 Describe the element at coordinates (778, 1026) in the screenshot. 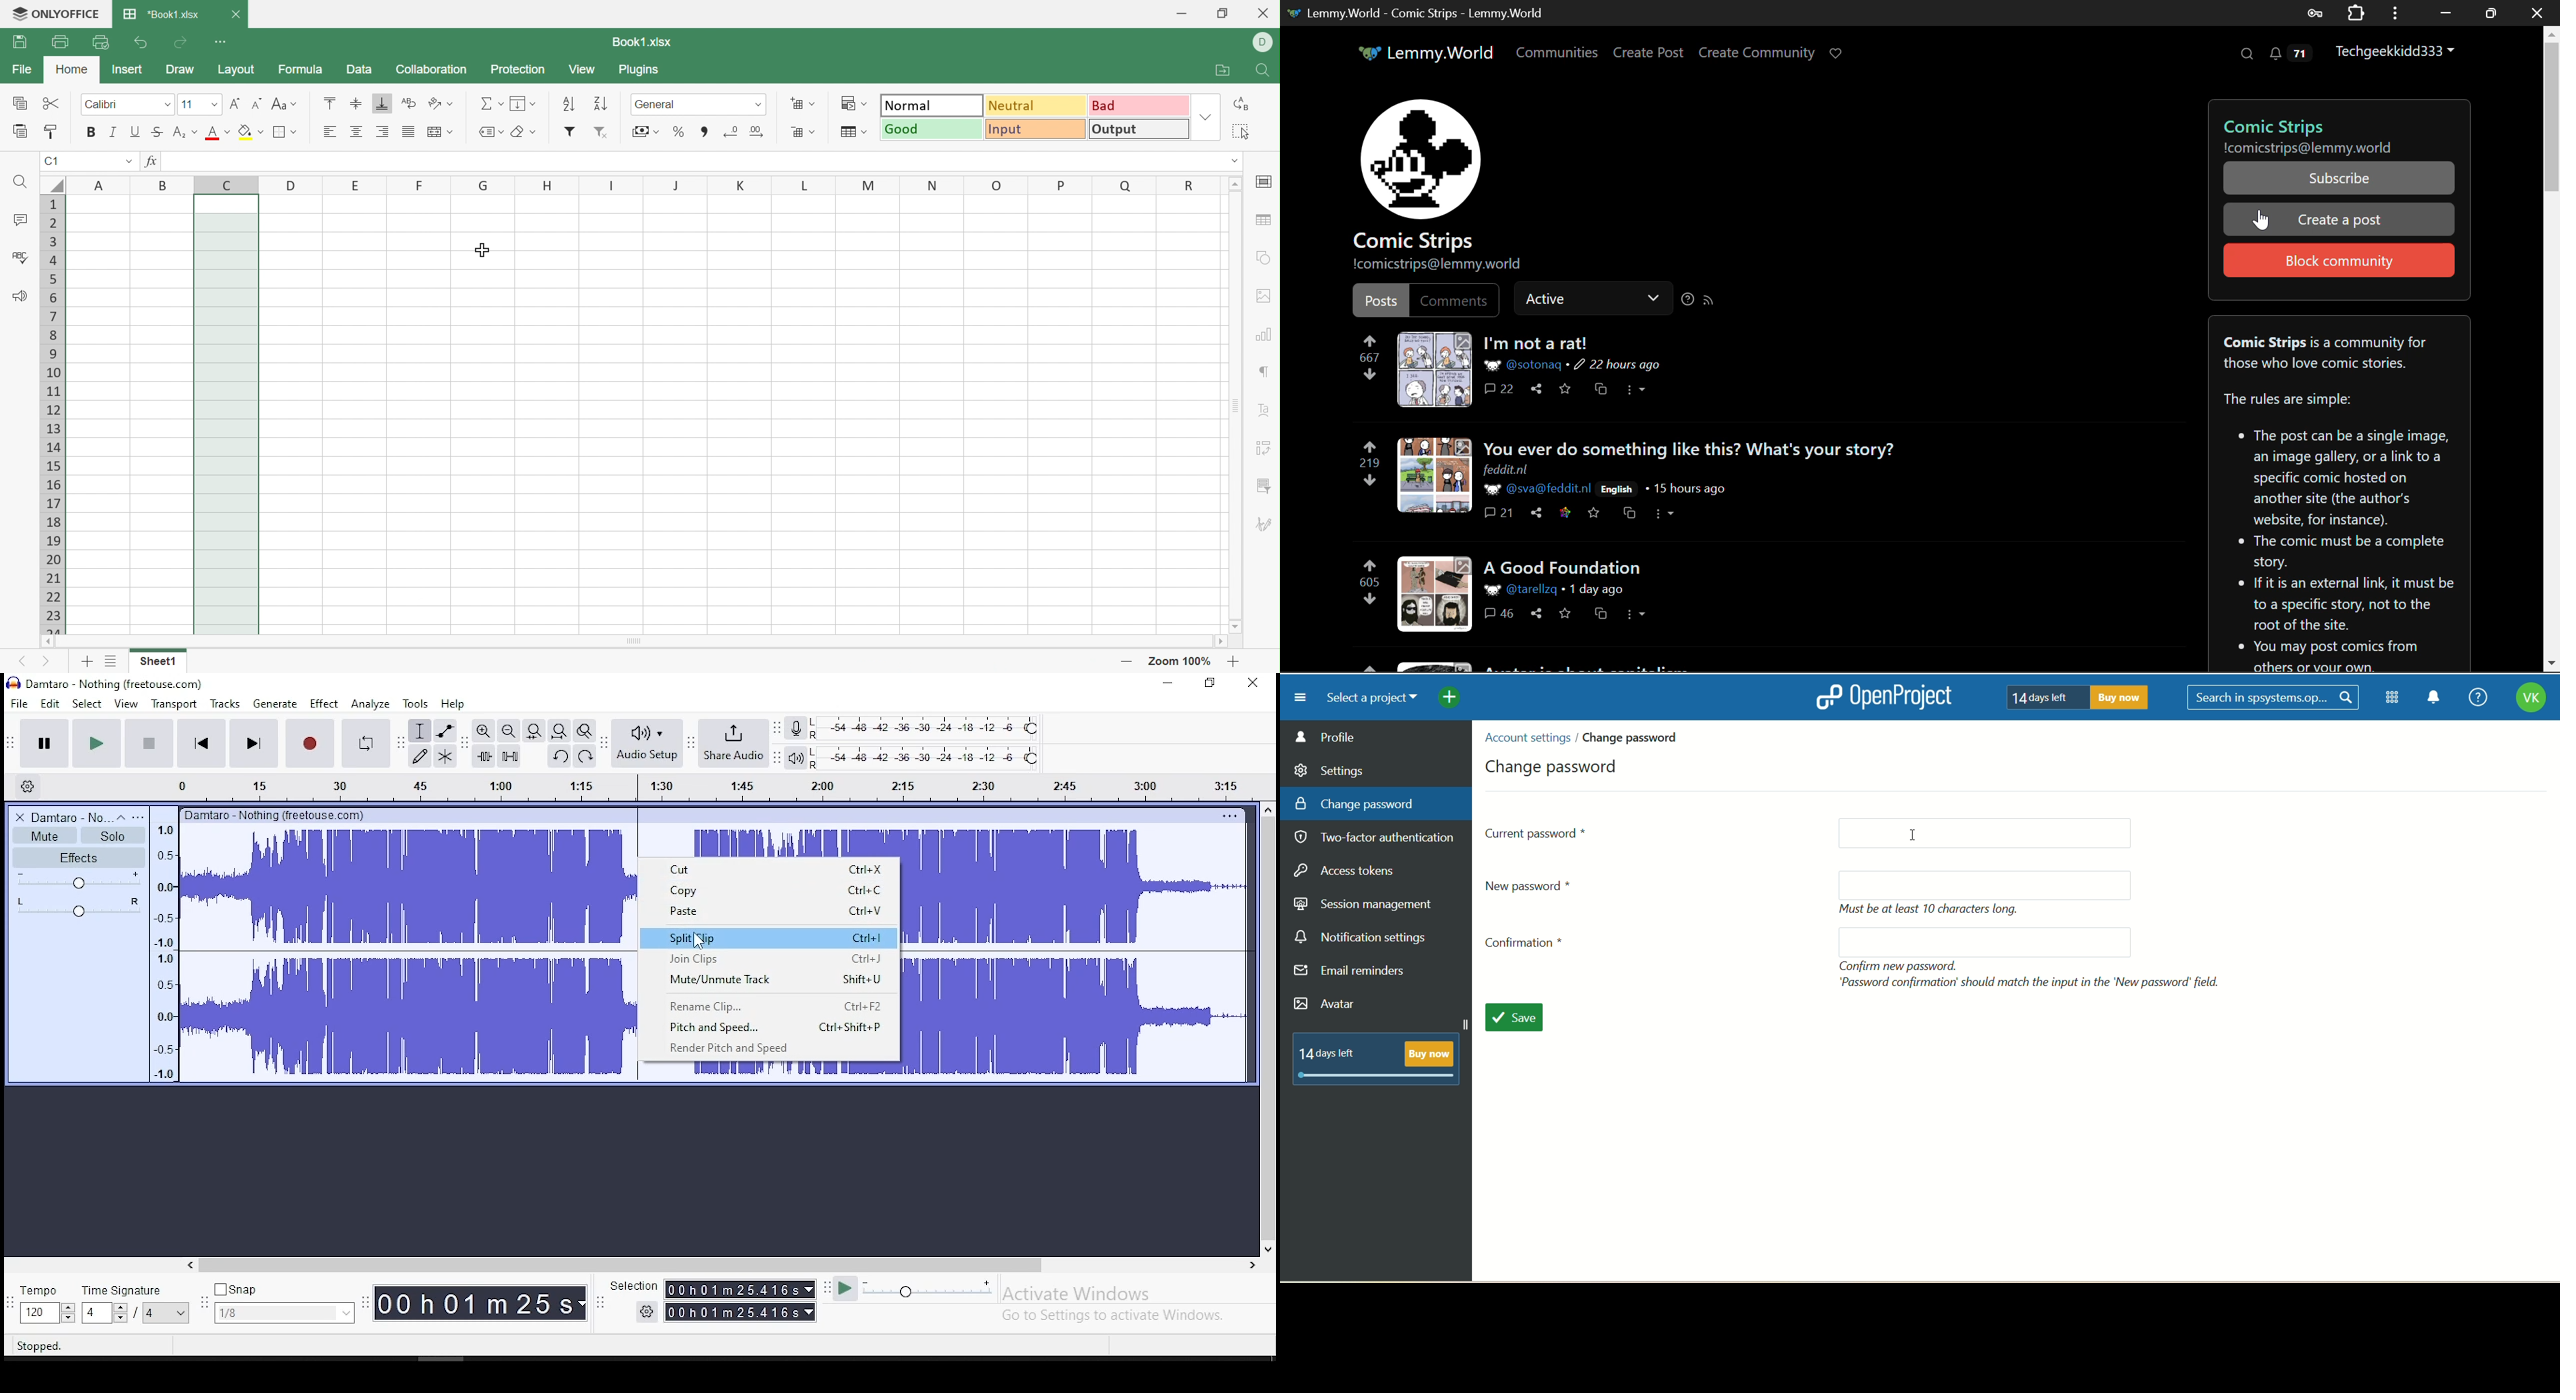

I see `pitch and speed ctrl+shift+p` at that location.